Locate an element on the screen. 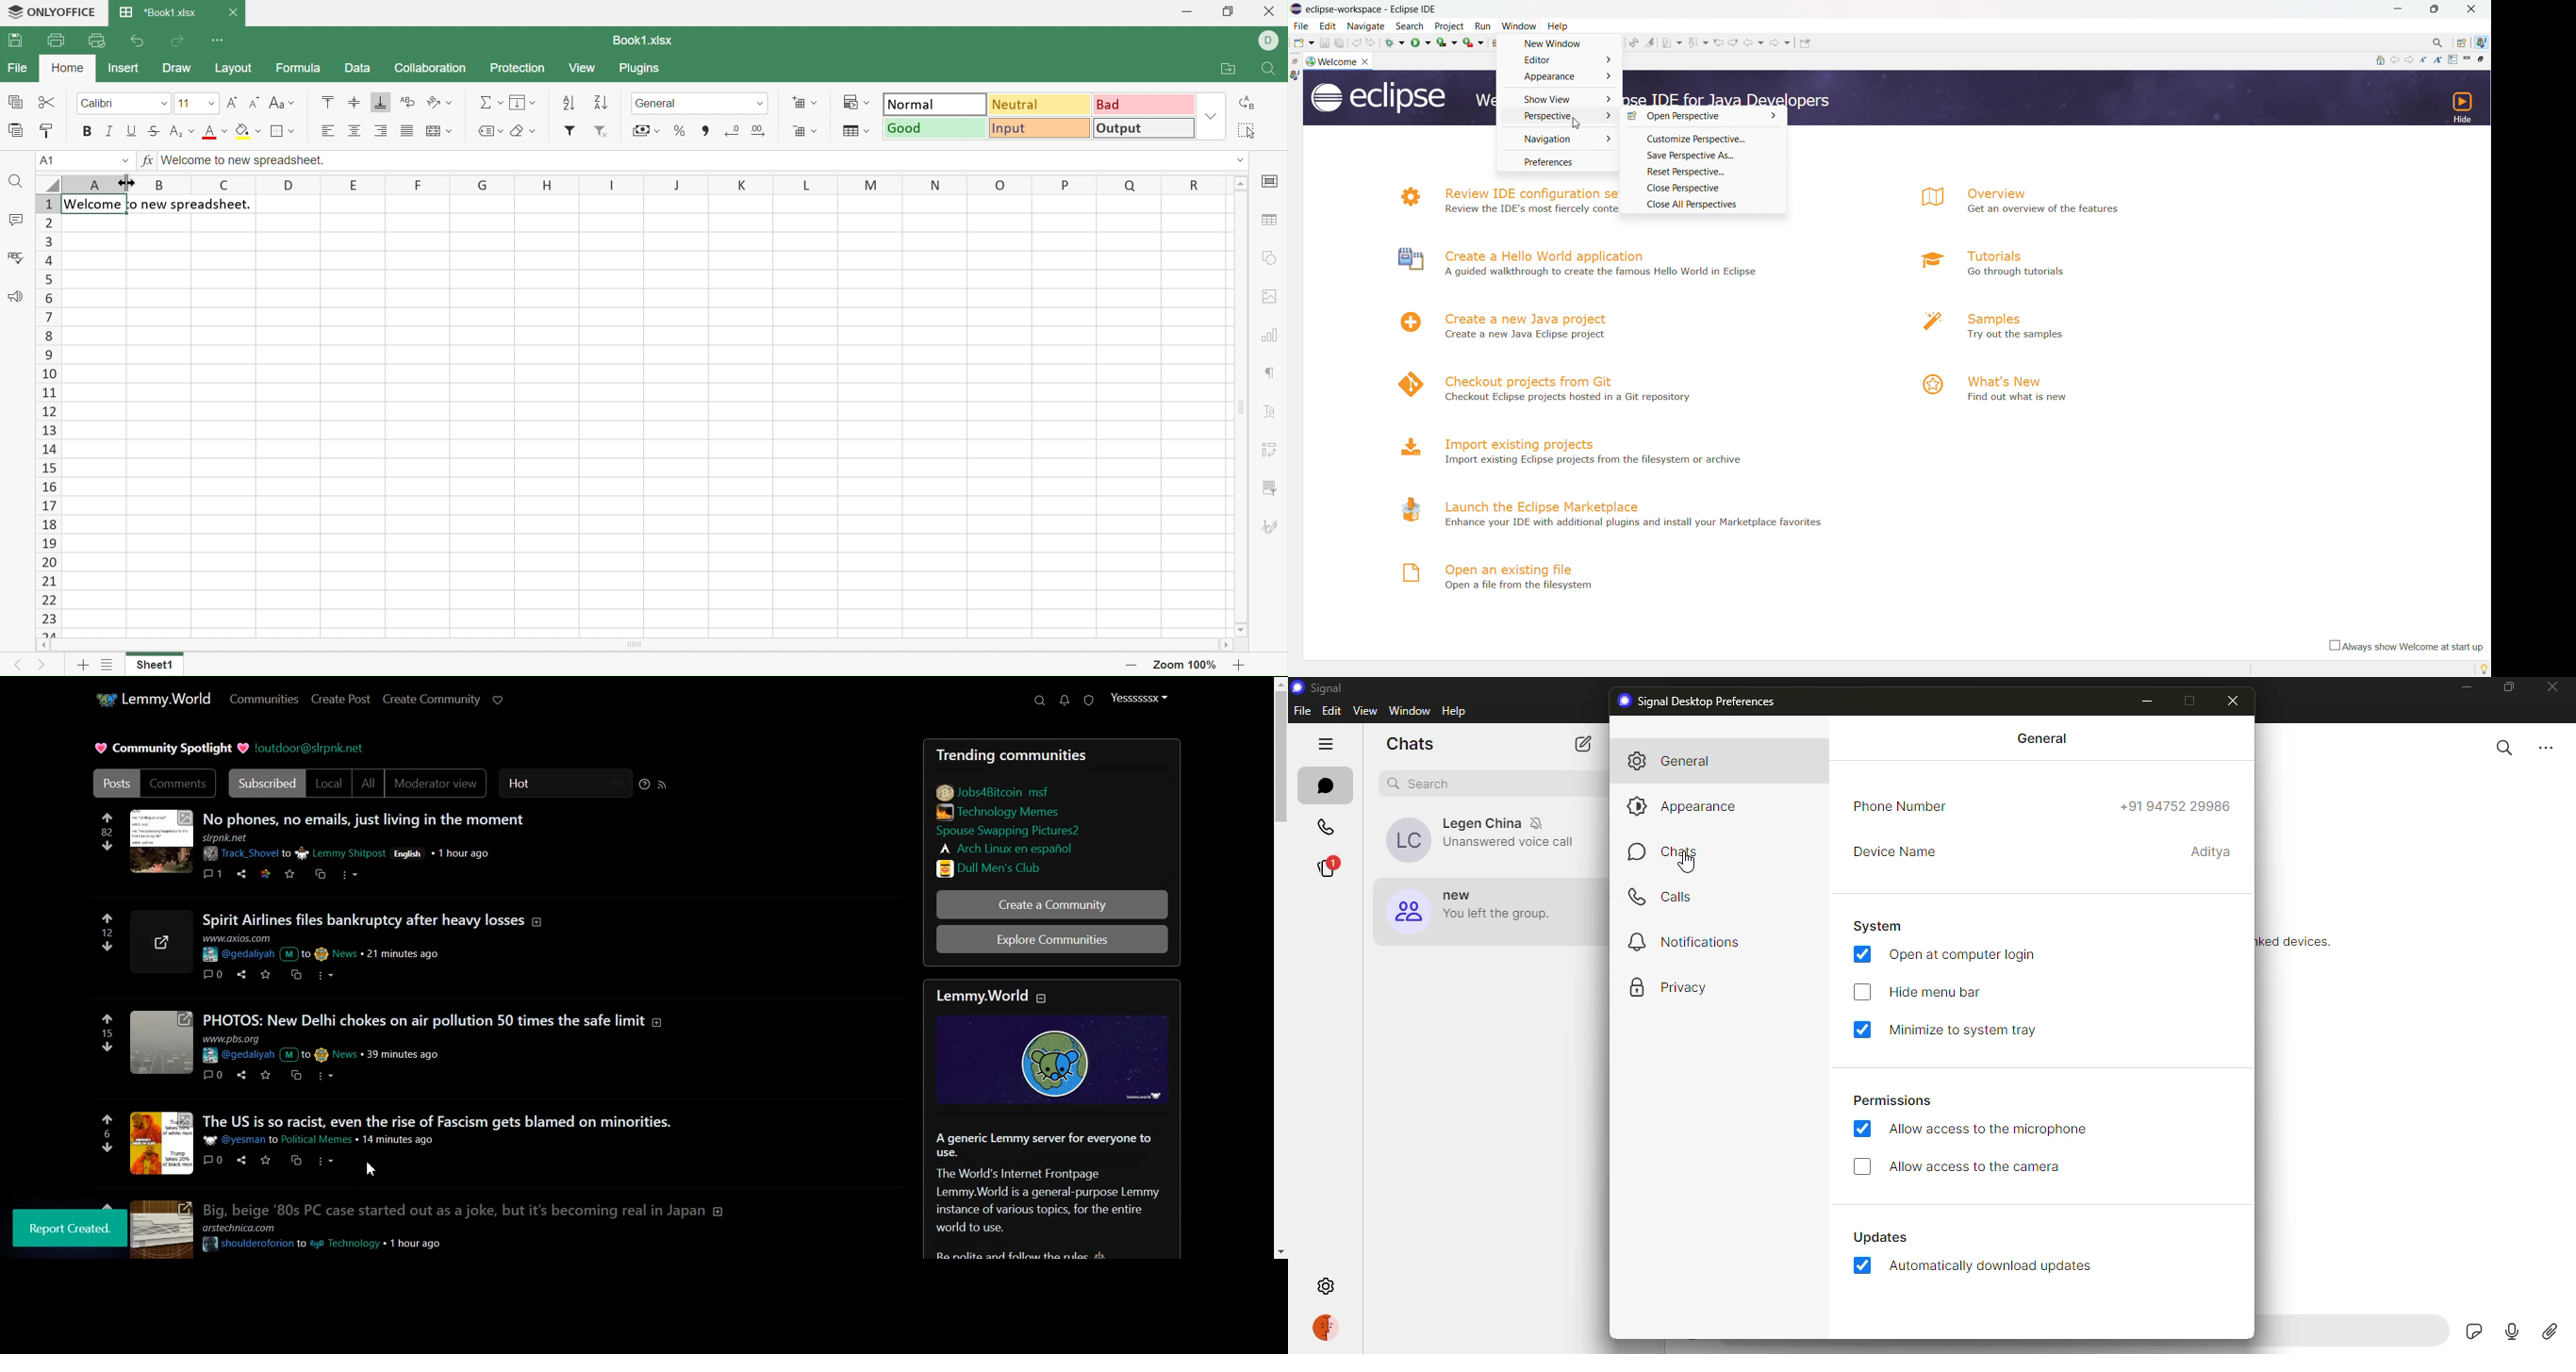  view is located at coordinates (1367, 710).